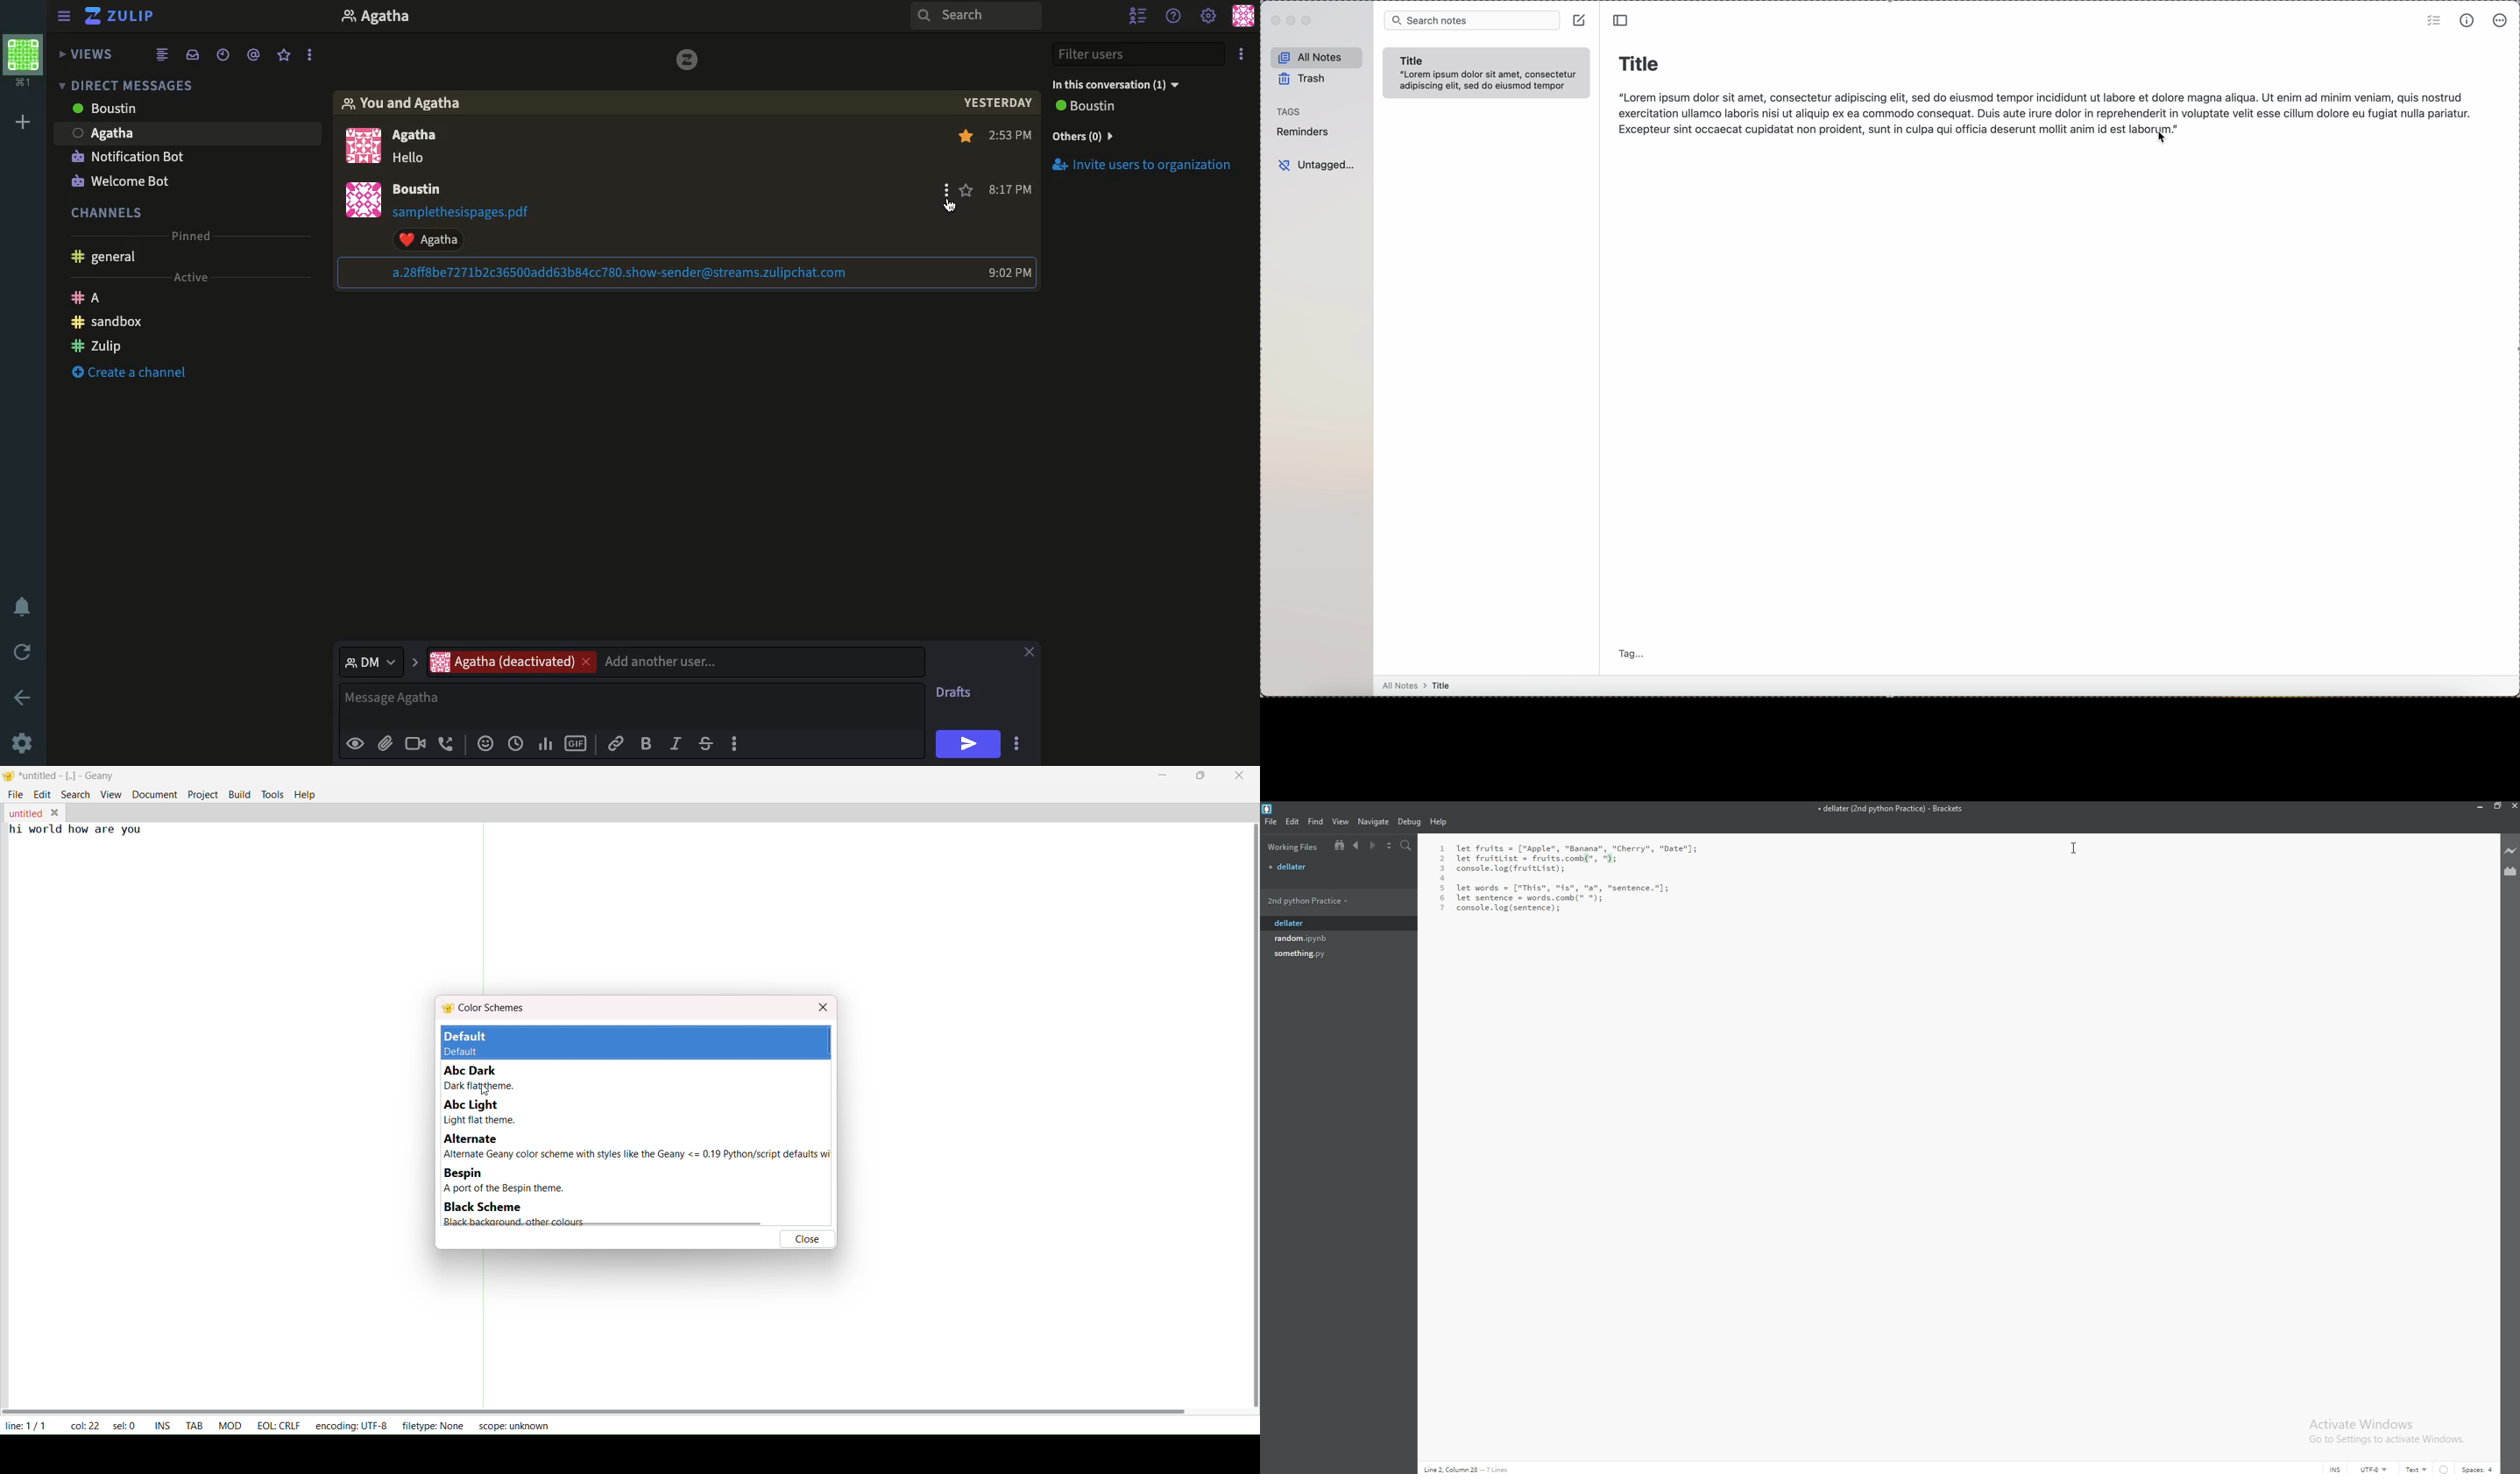 The width and height of the screenshot is (2520, 1484). Describe the element at coordinates (311, 51) in the screenshot. I see `options` at that location.